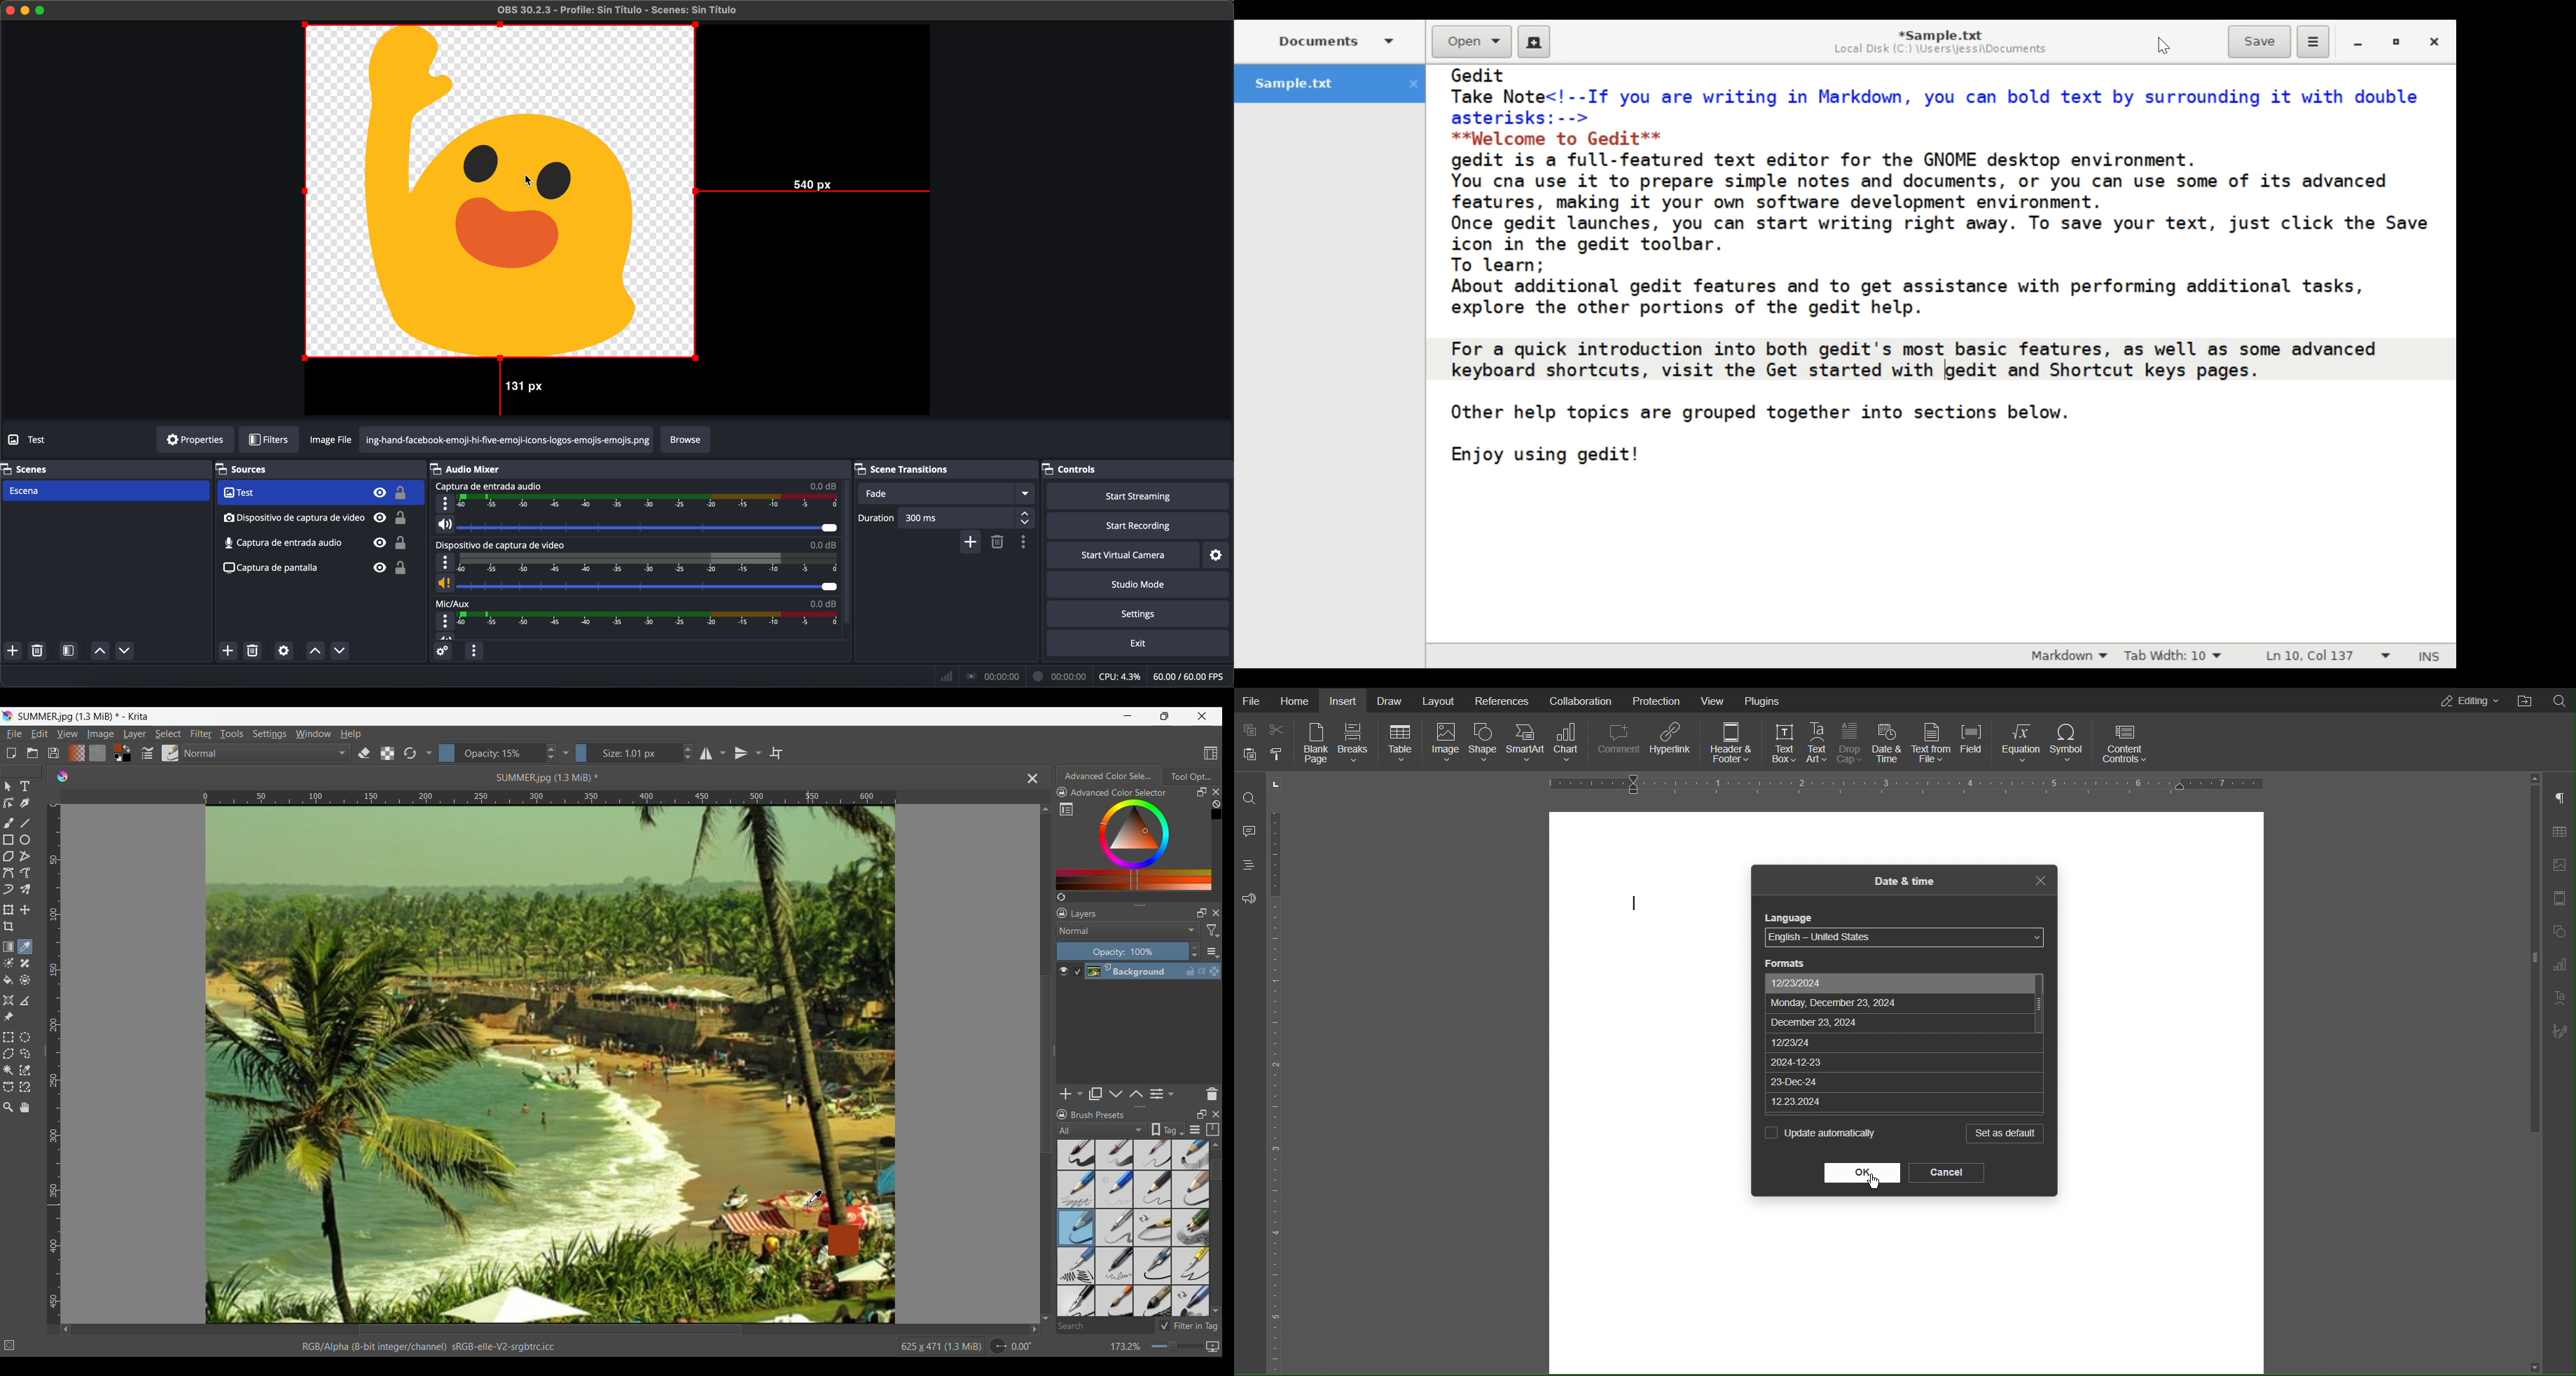 The image size is (2576, 1400). What do you see at coordinates (1635, 906) in the screenshot?
I see `Input cursor` at bounding box center [1635, 906].